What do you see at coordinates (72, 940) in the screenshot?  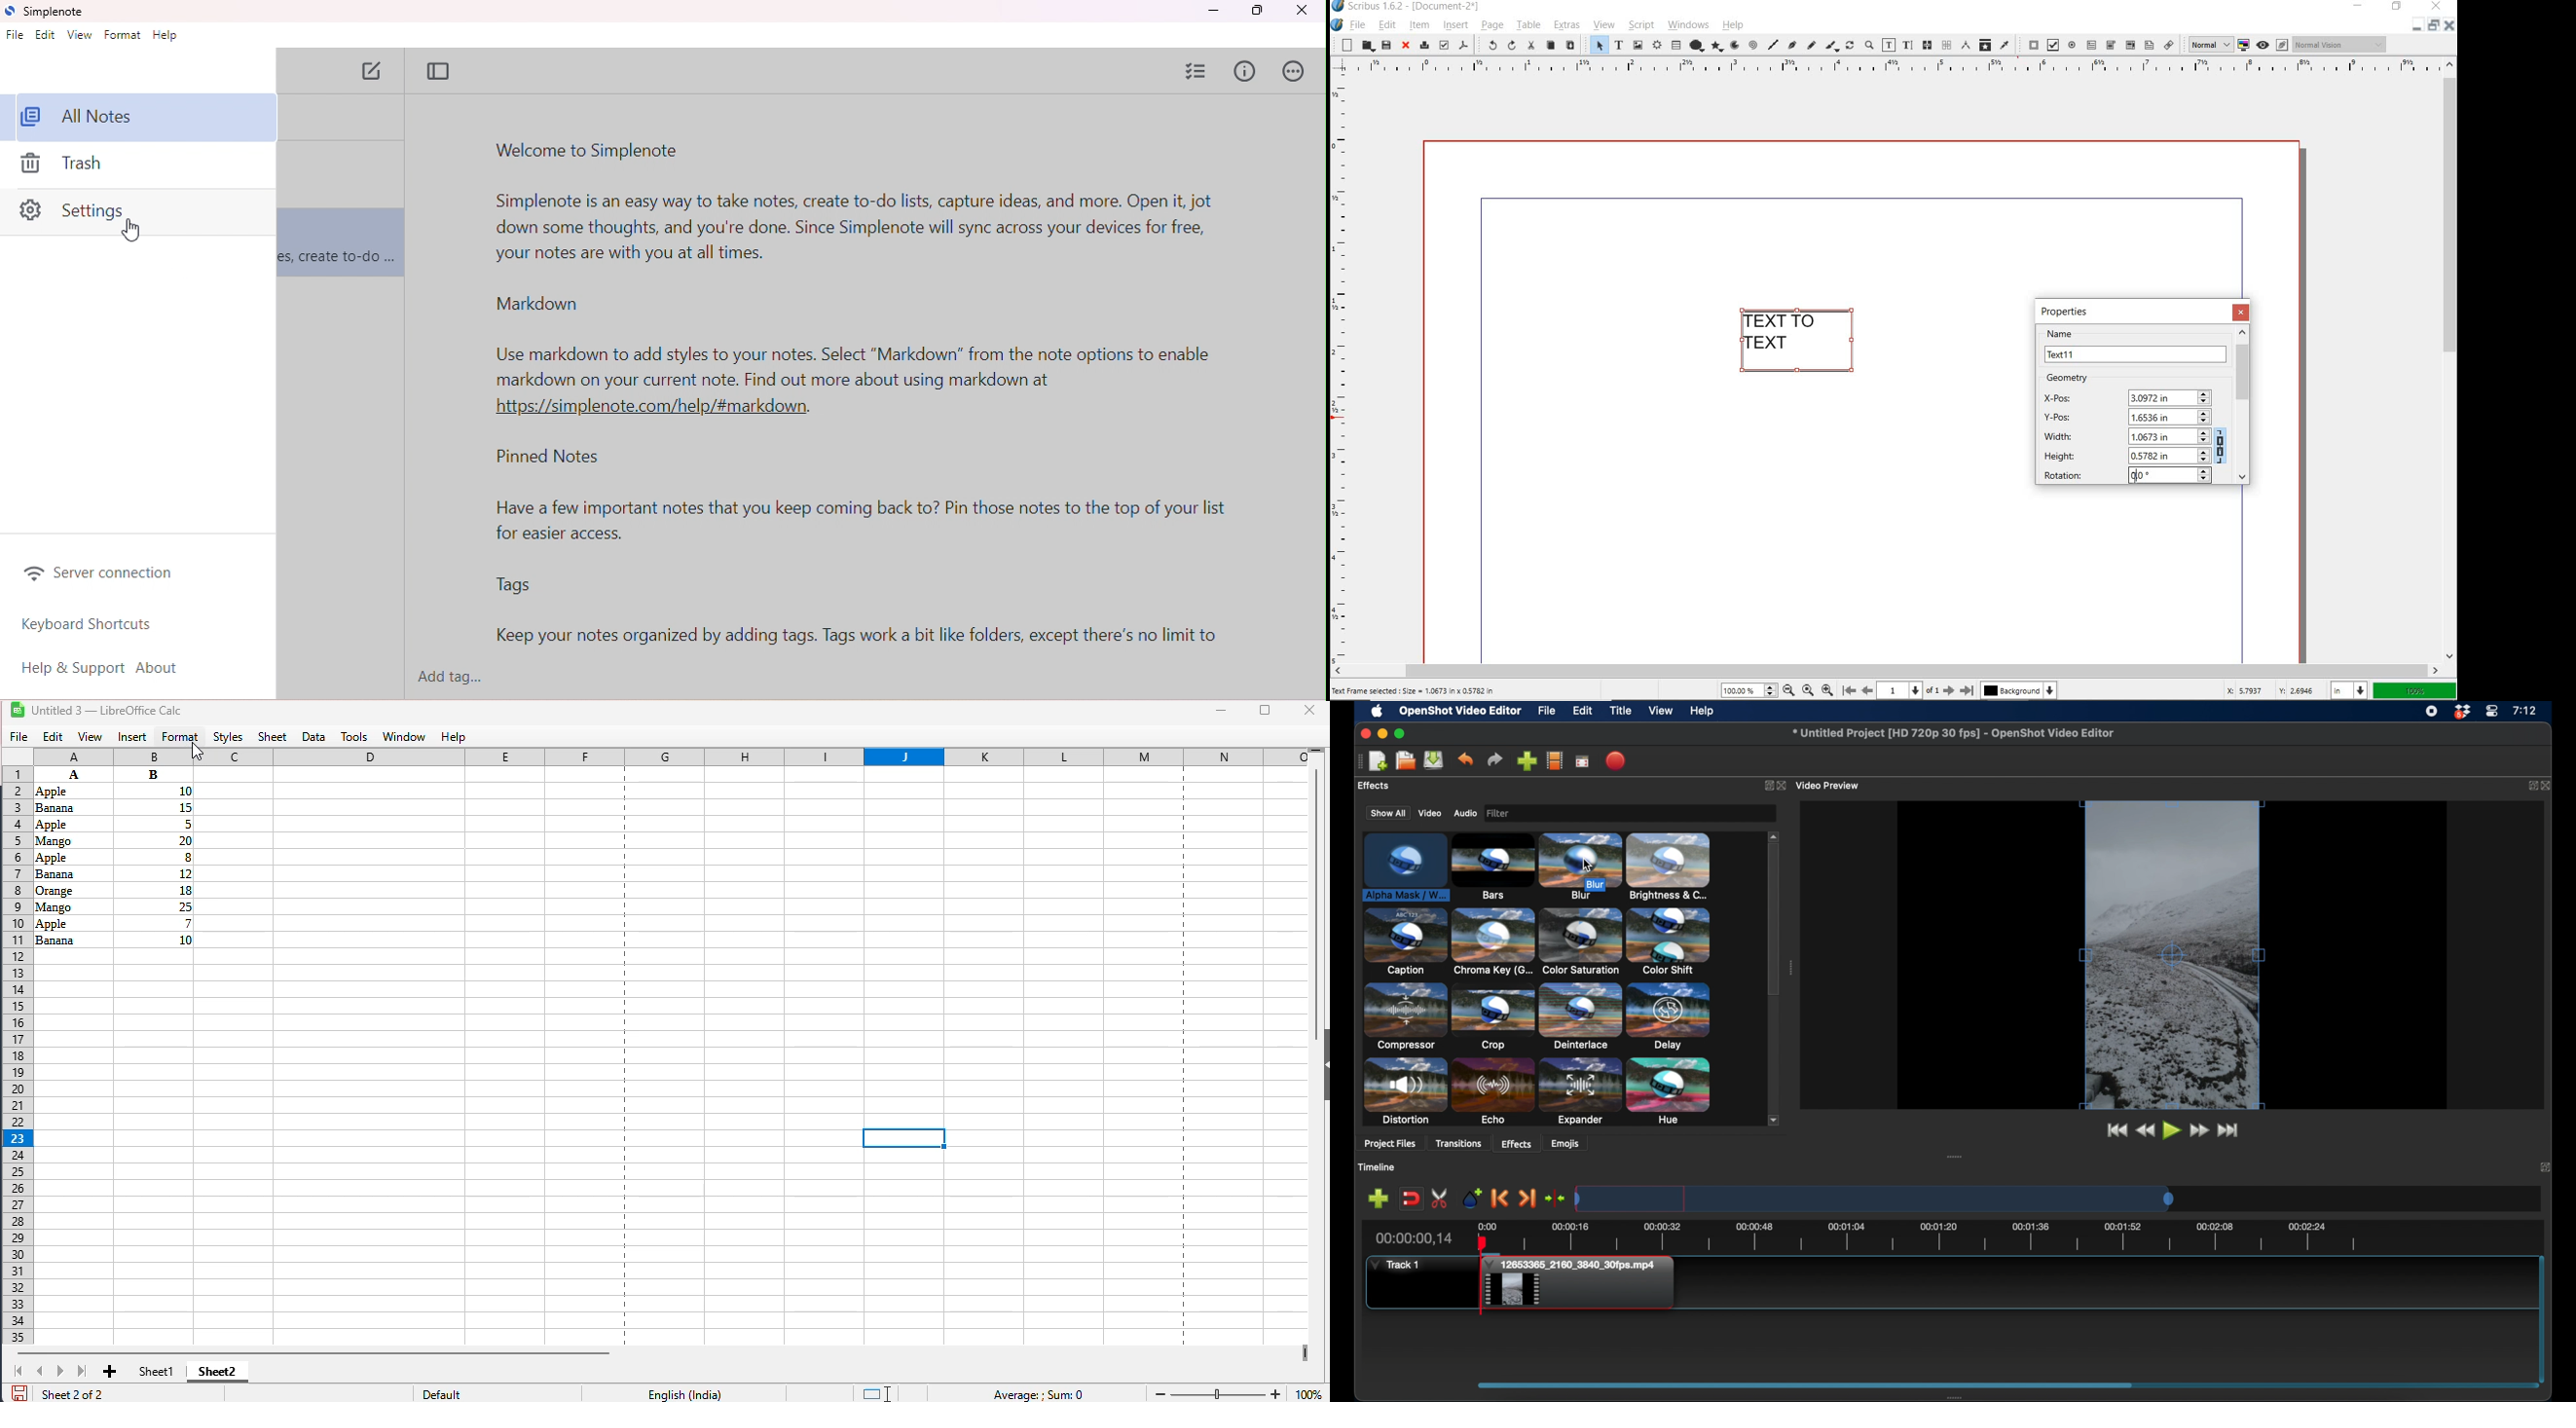 I see `` at bounding box center [72, 940].